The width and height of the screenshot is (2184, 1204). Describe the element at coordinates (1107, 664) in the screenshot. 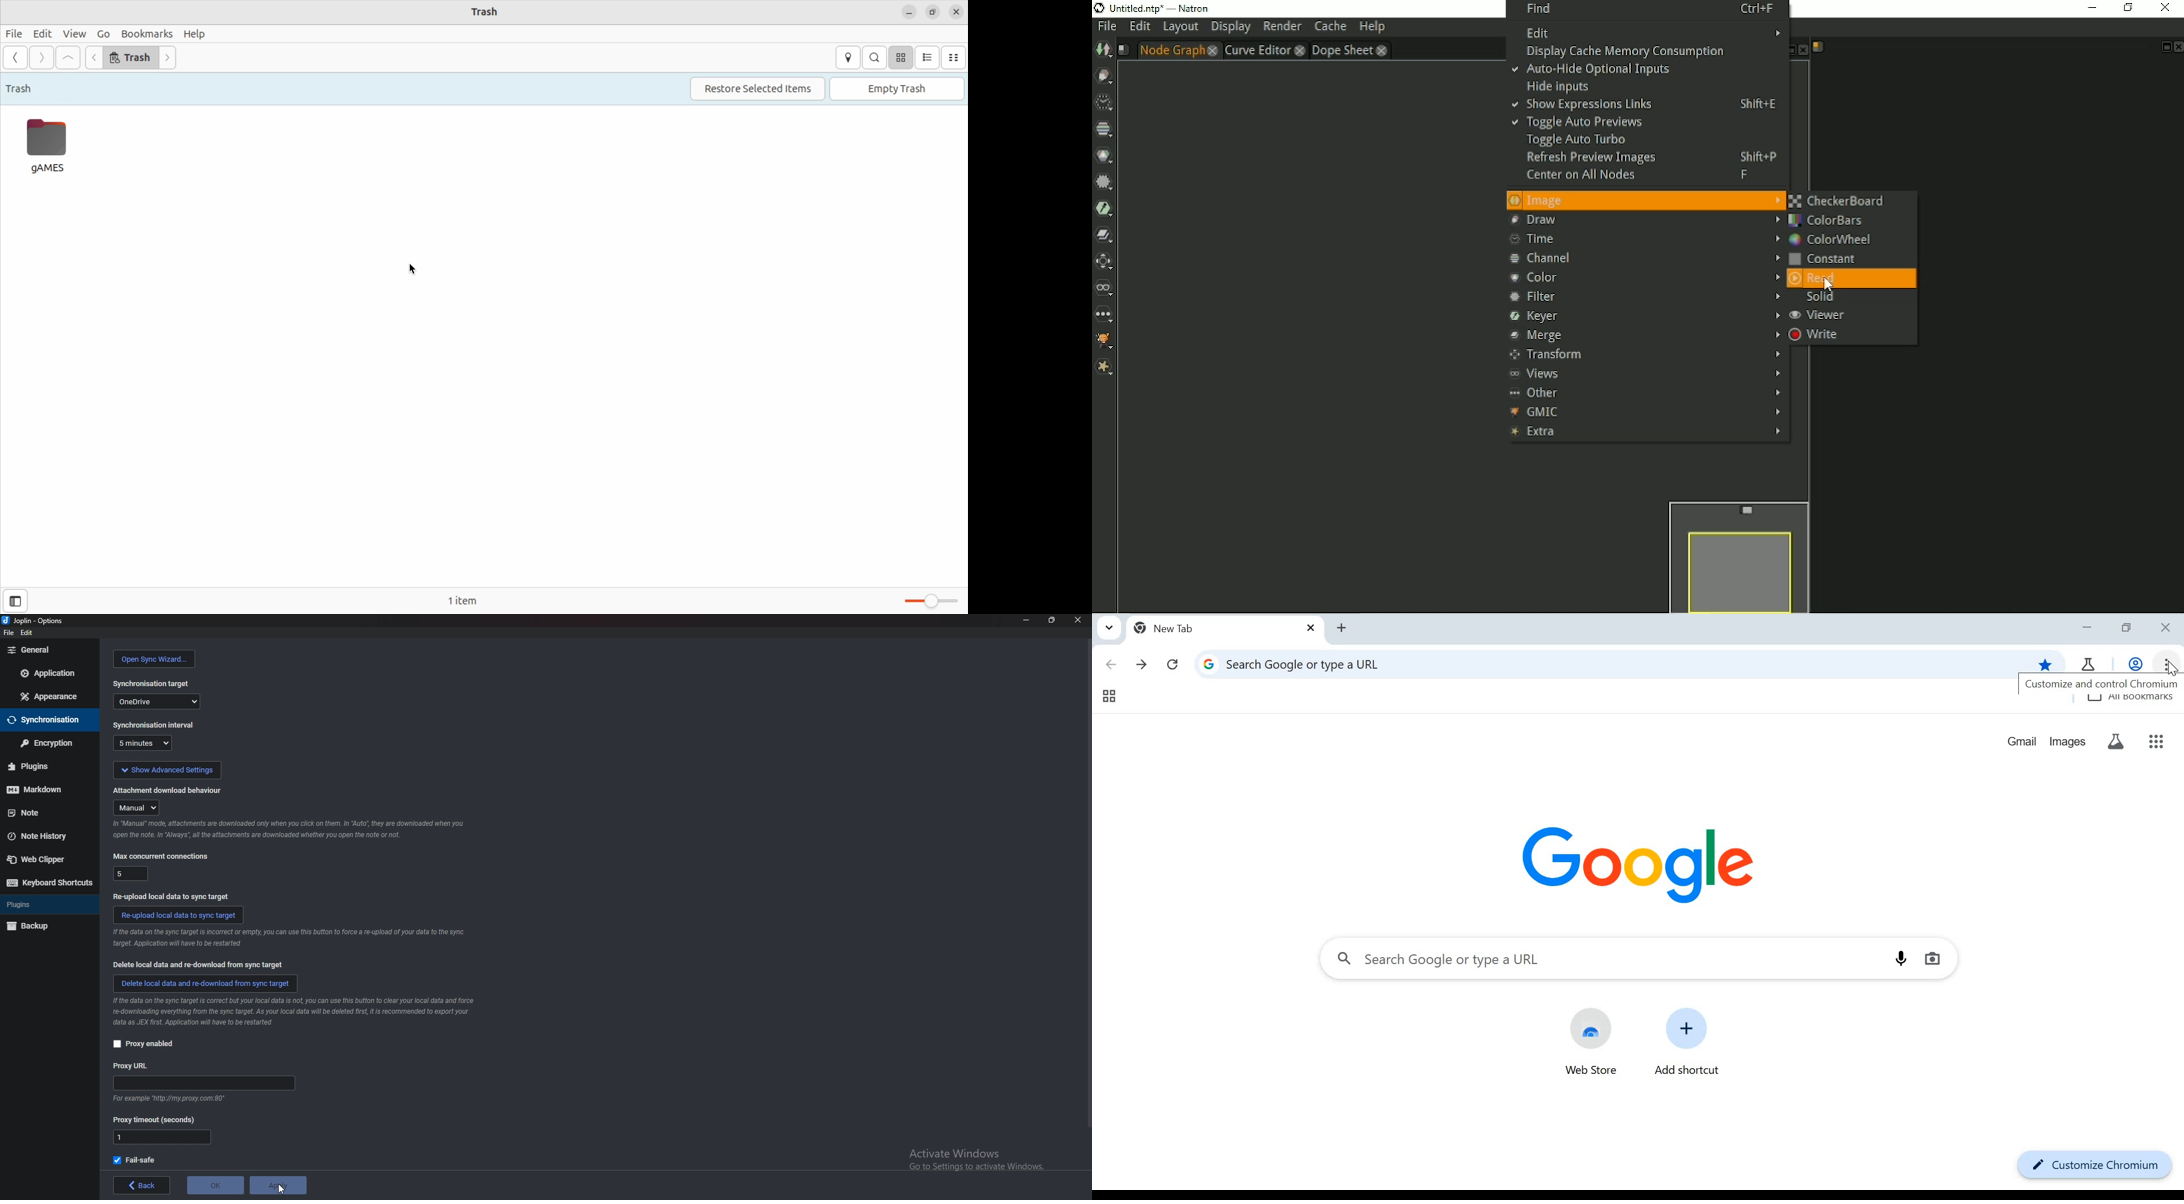

I see `click to go back` at that location.